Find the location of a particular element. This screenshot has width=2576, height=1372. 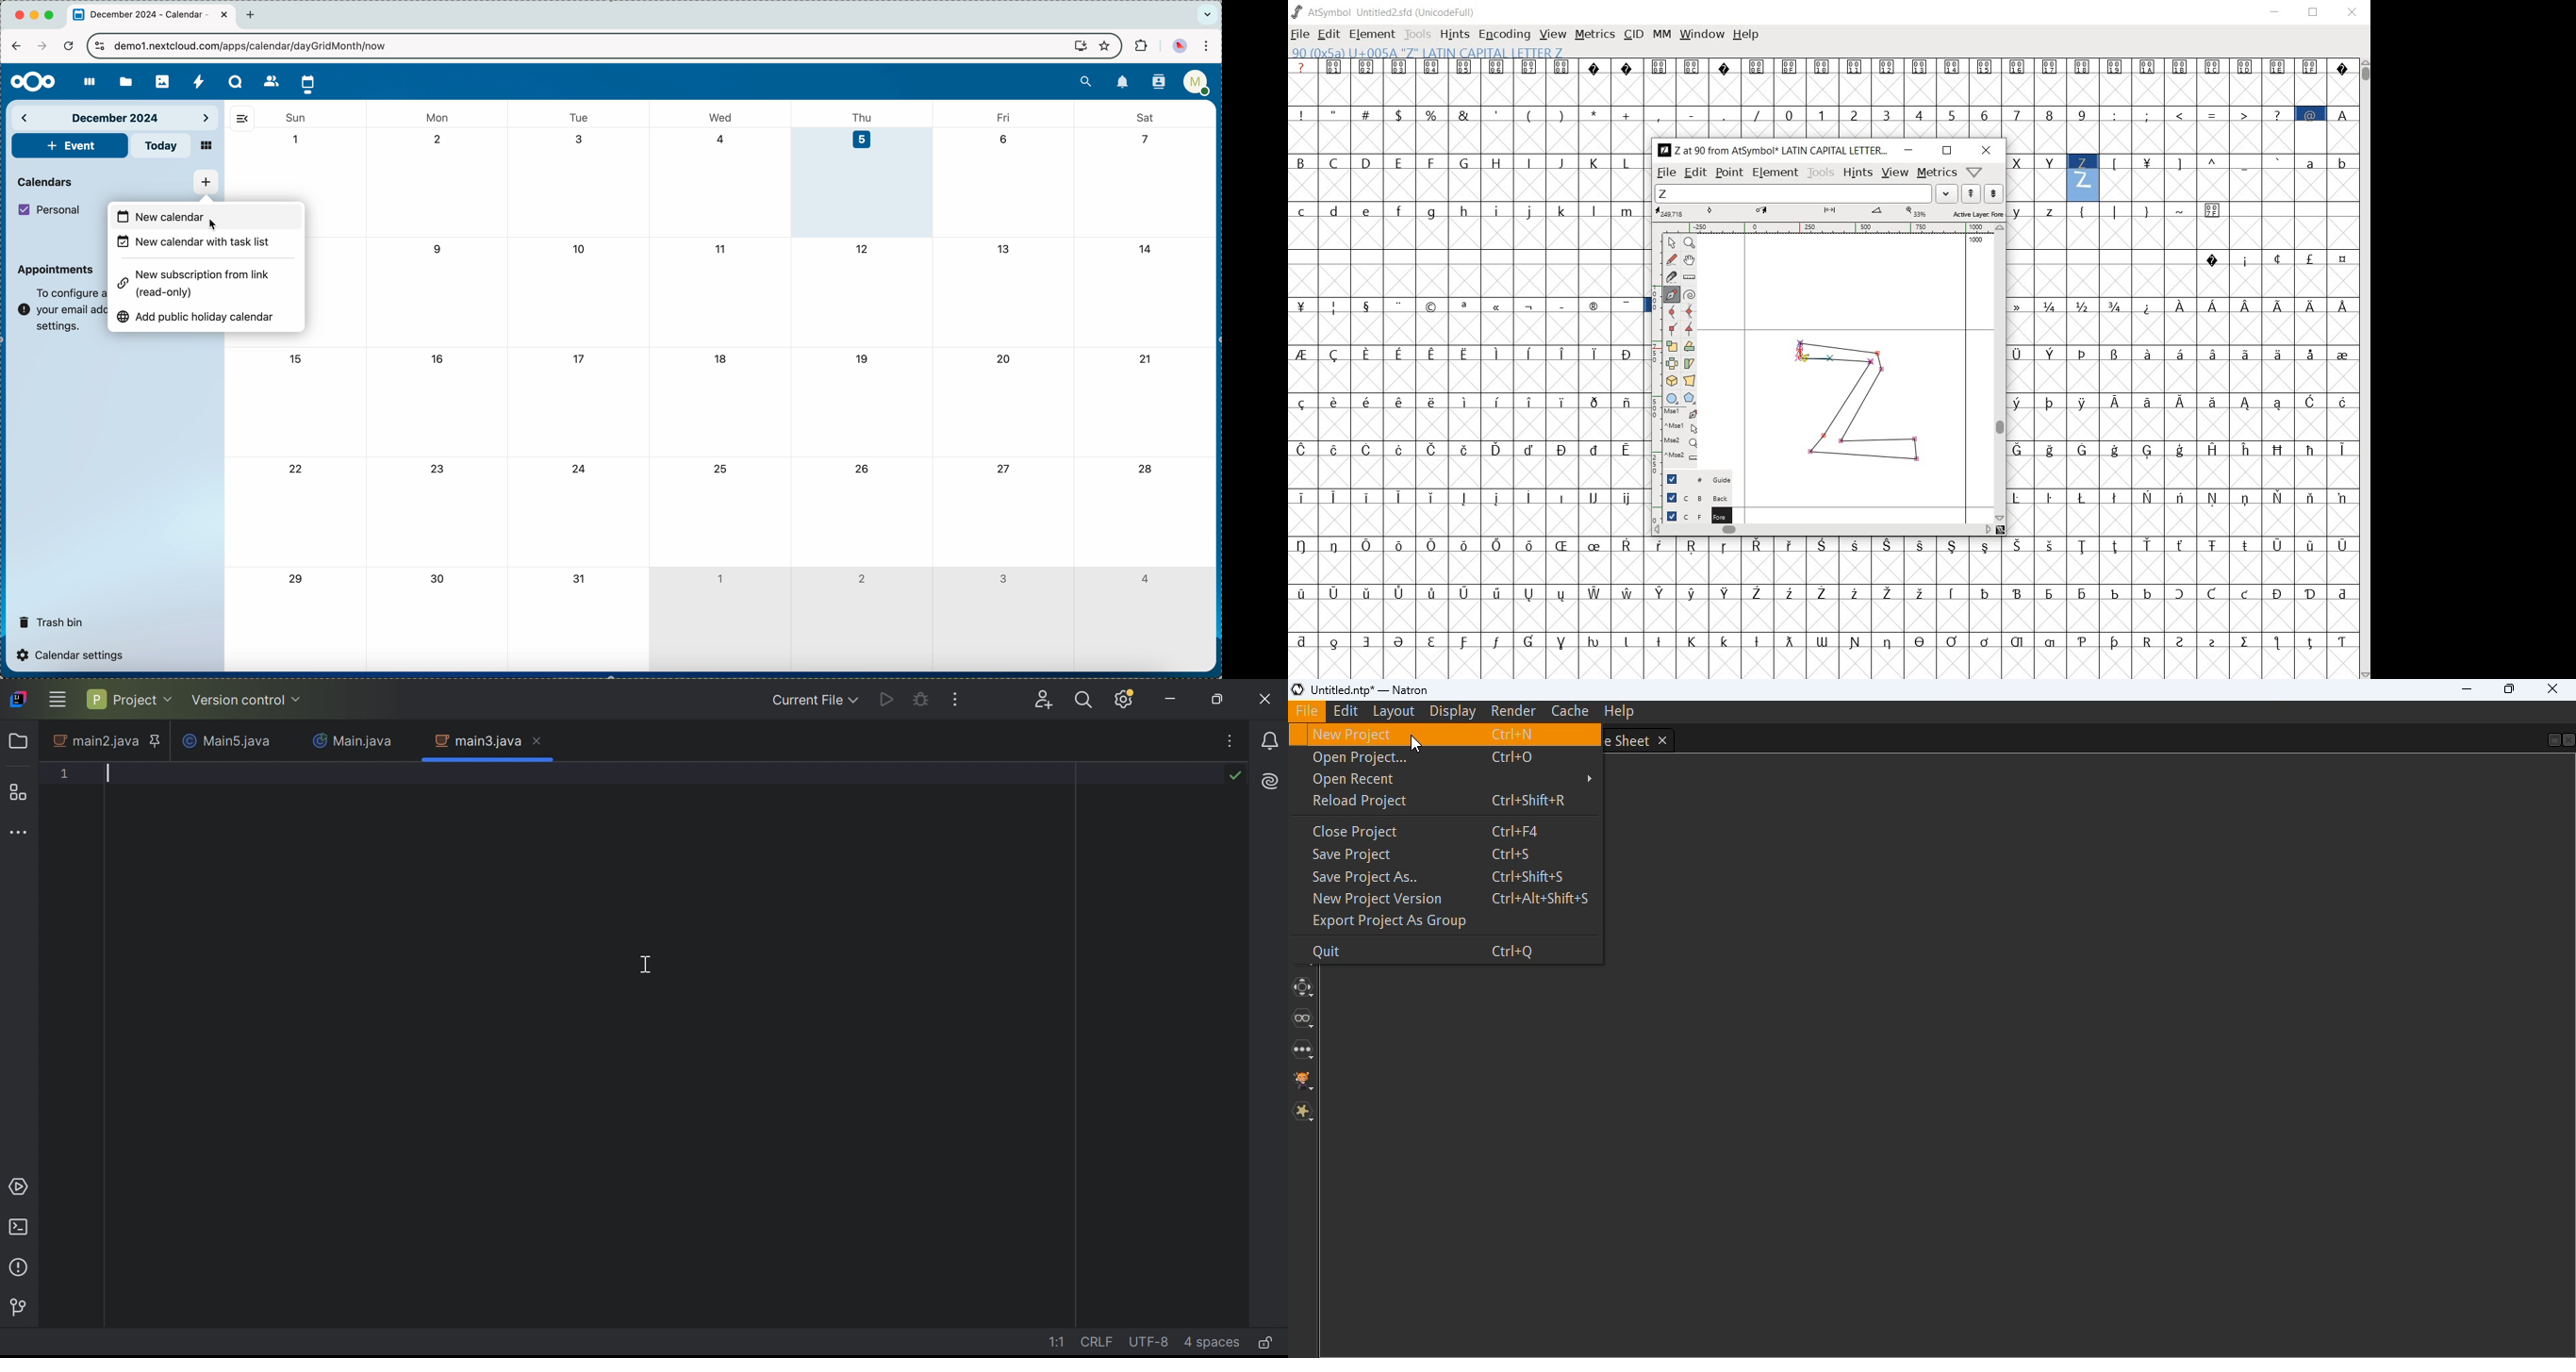

3 is located at coordinates (581, 139).